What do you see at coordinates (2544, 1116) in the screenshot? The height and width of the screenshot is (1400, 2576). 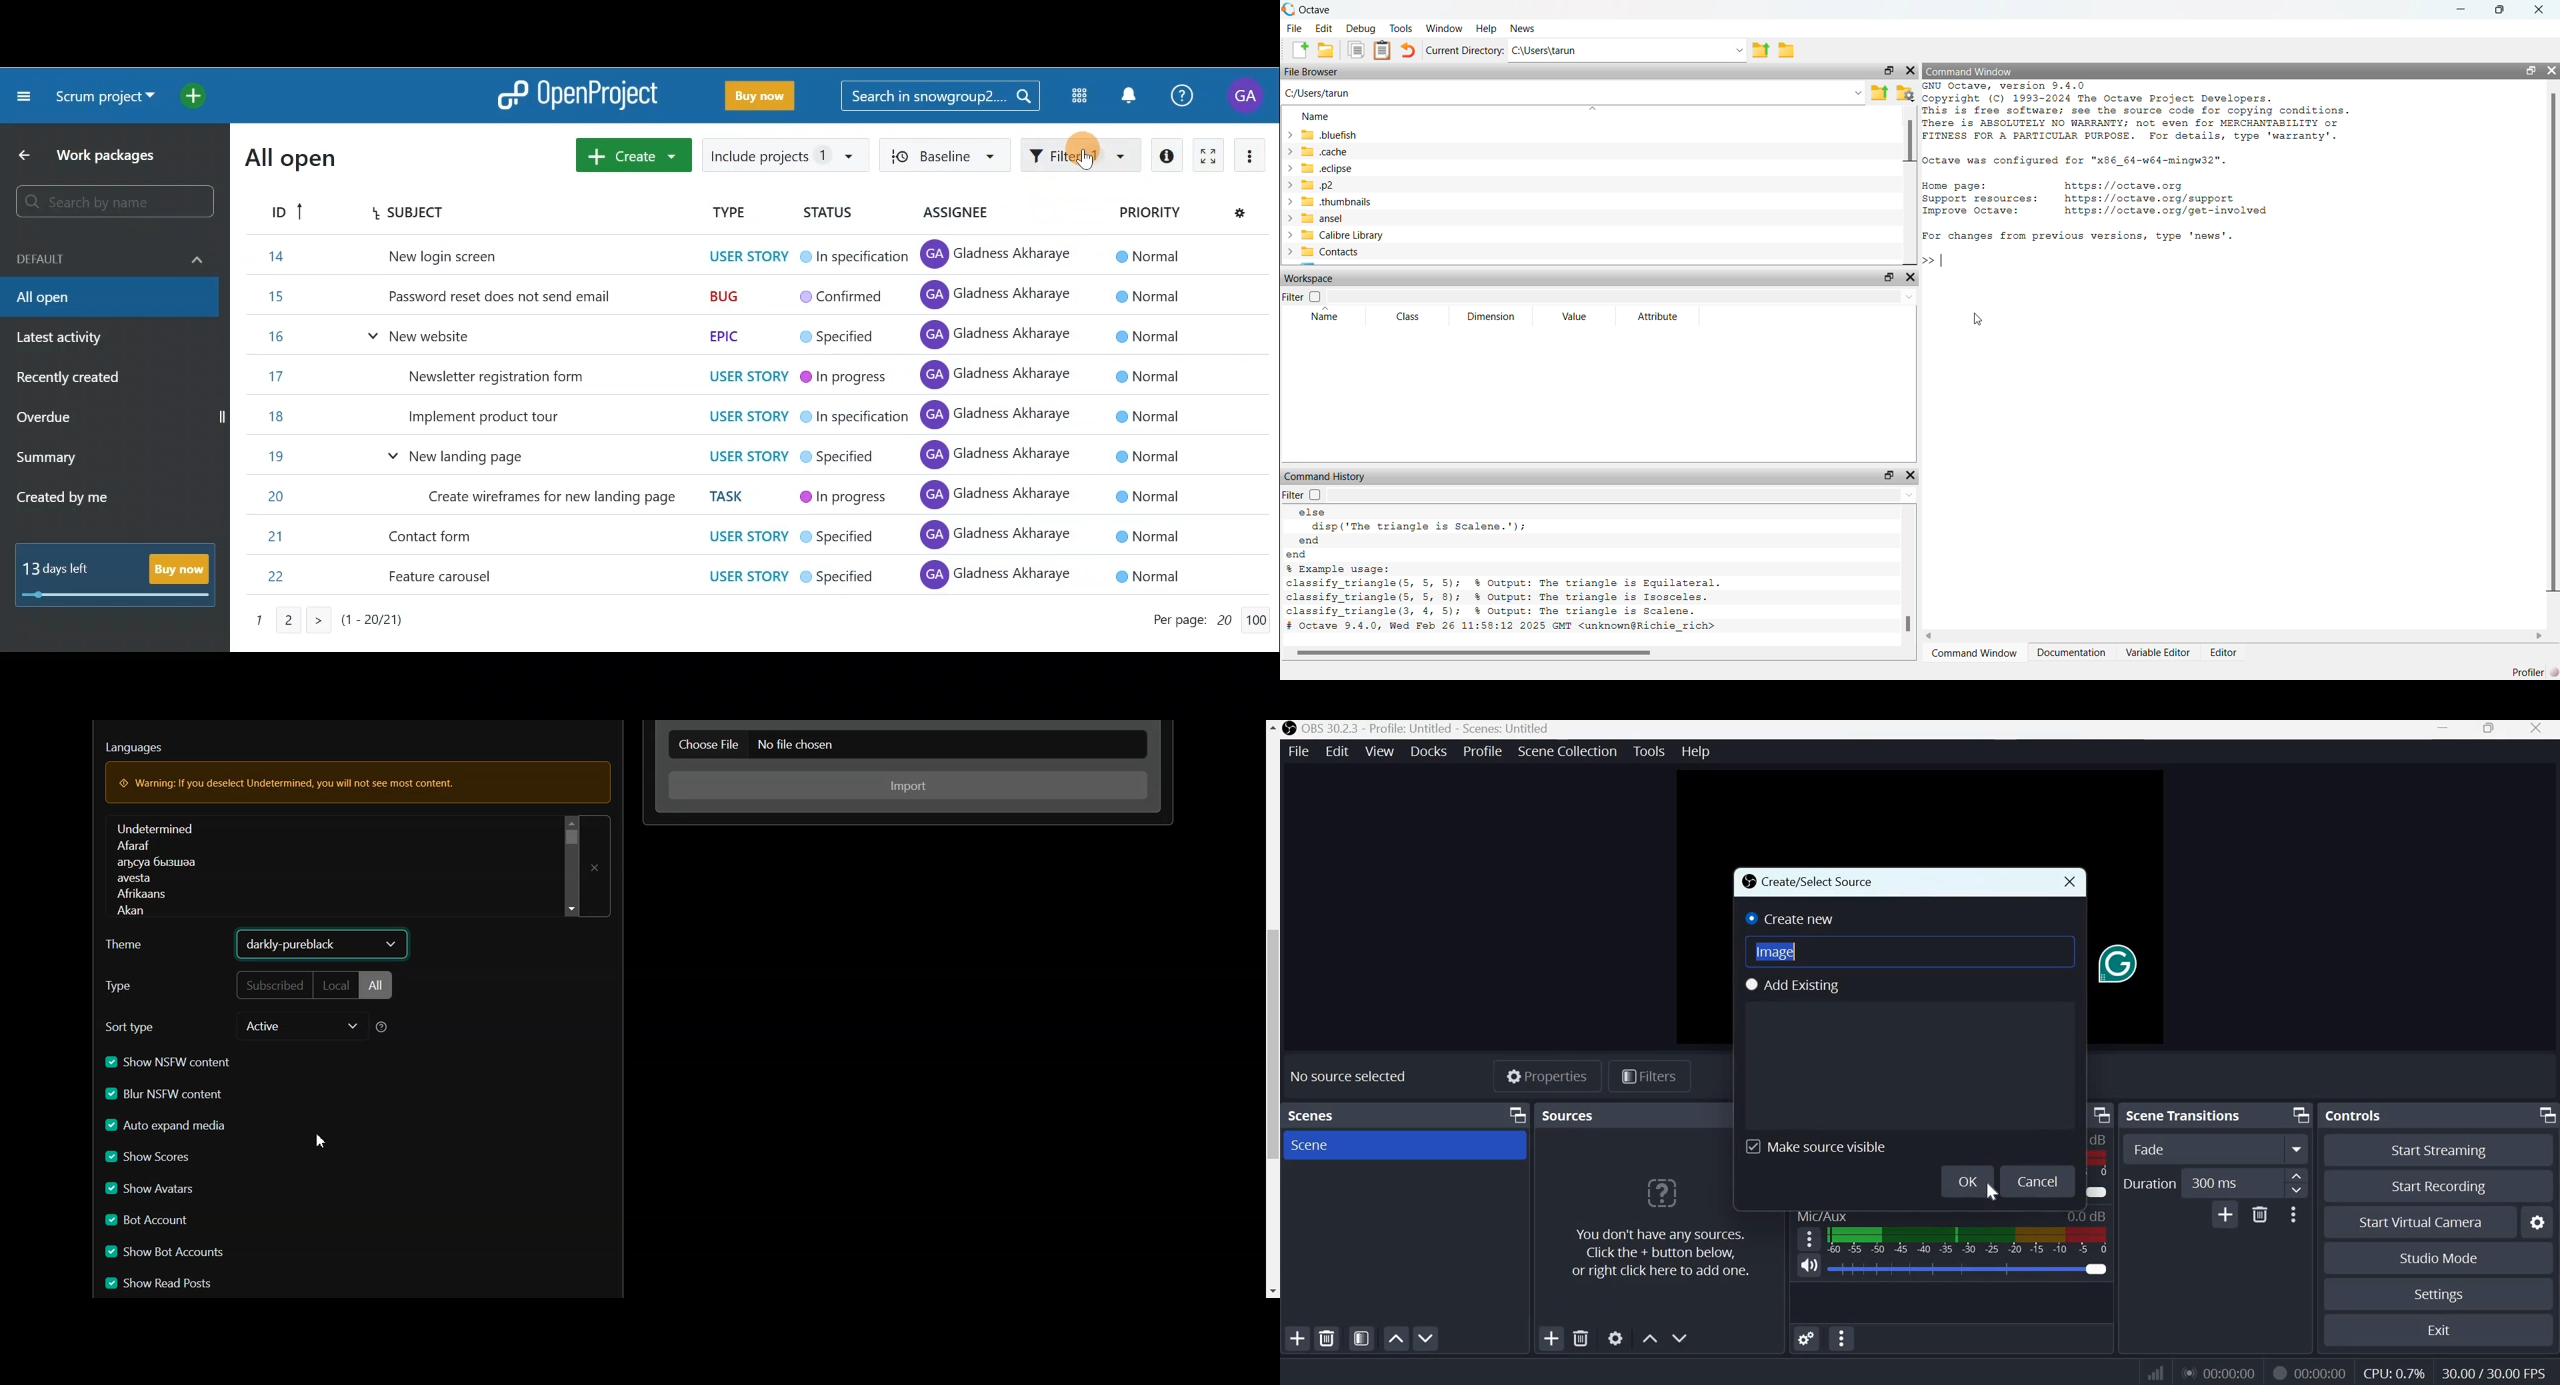 I see `Dock Options icon` at bounding box center [2544, 1116].